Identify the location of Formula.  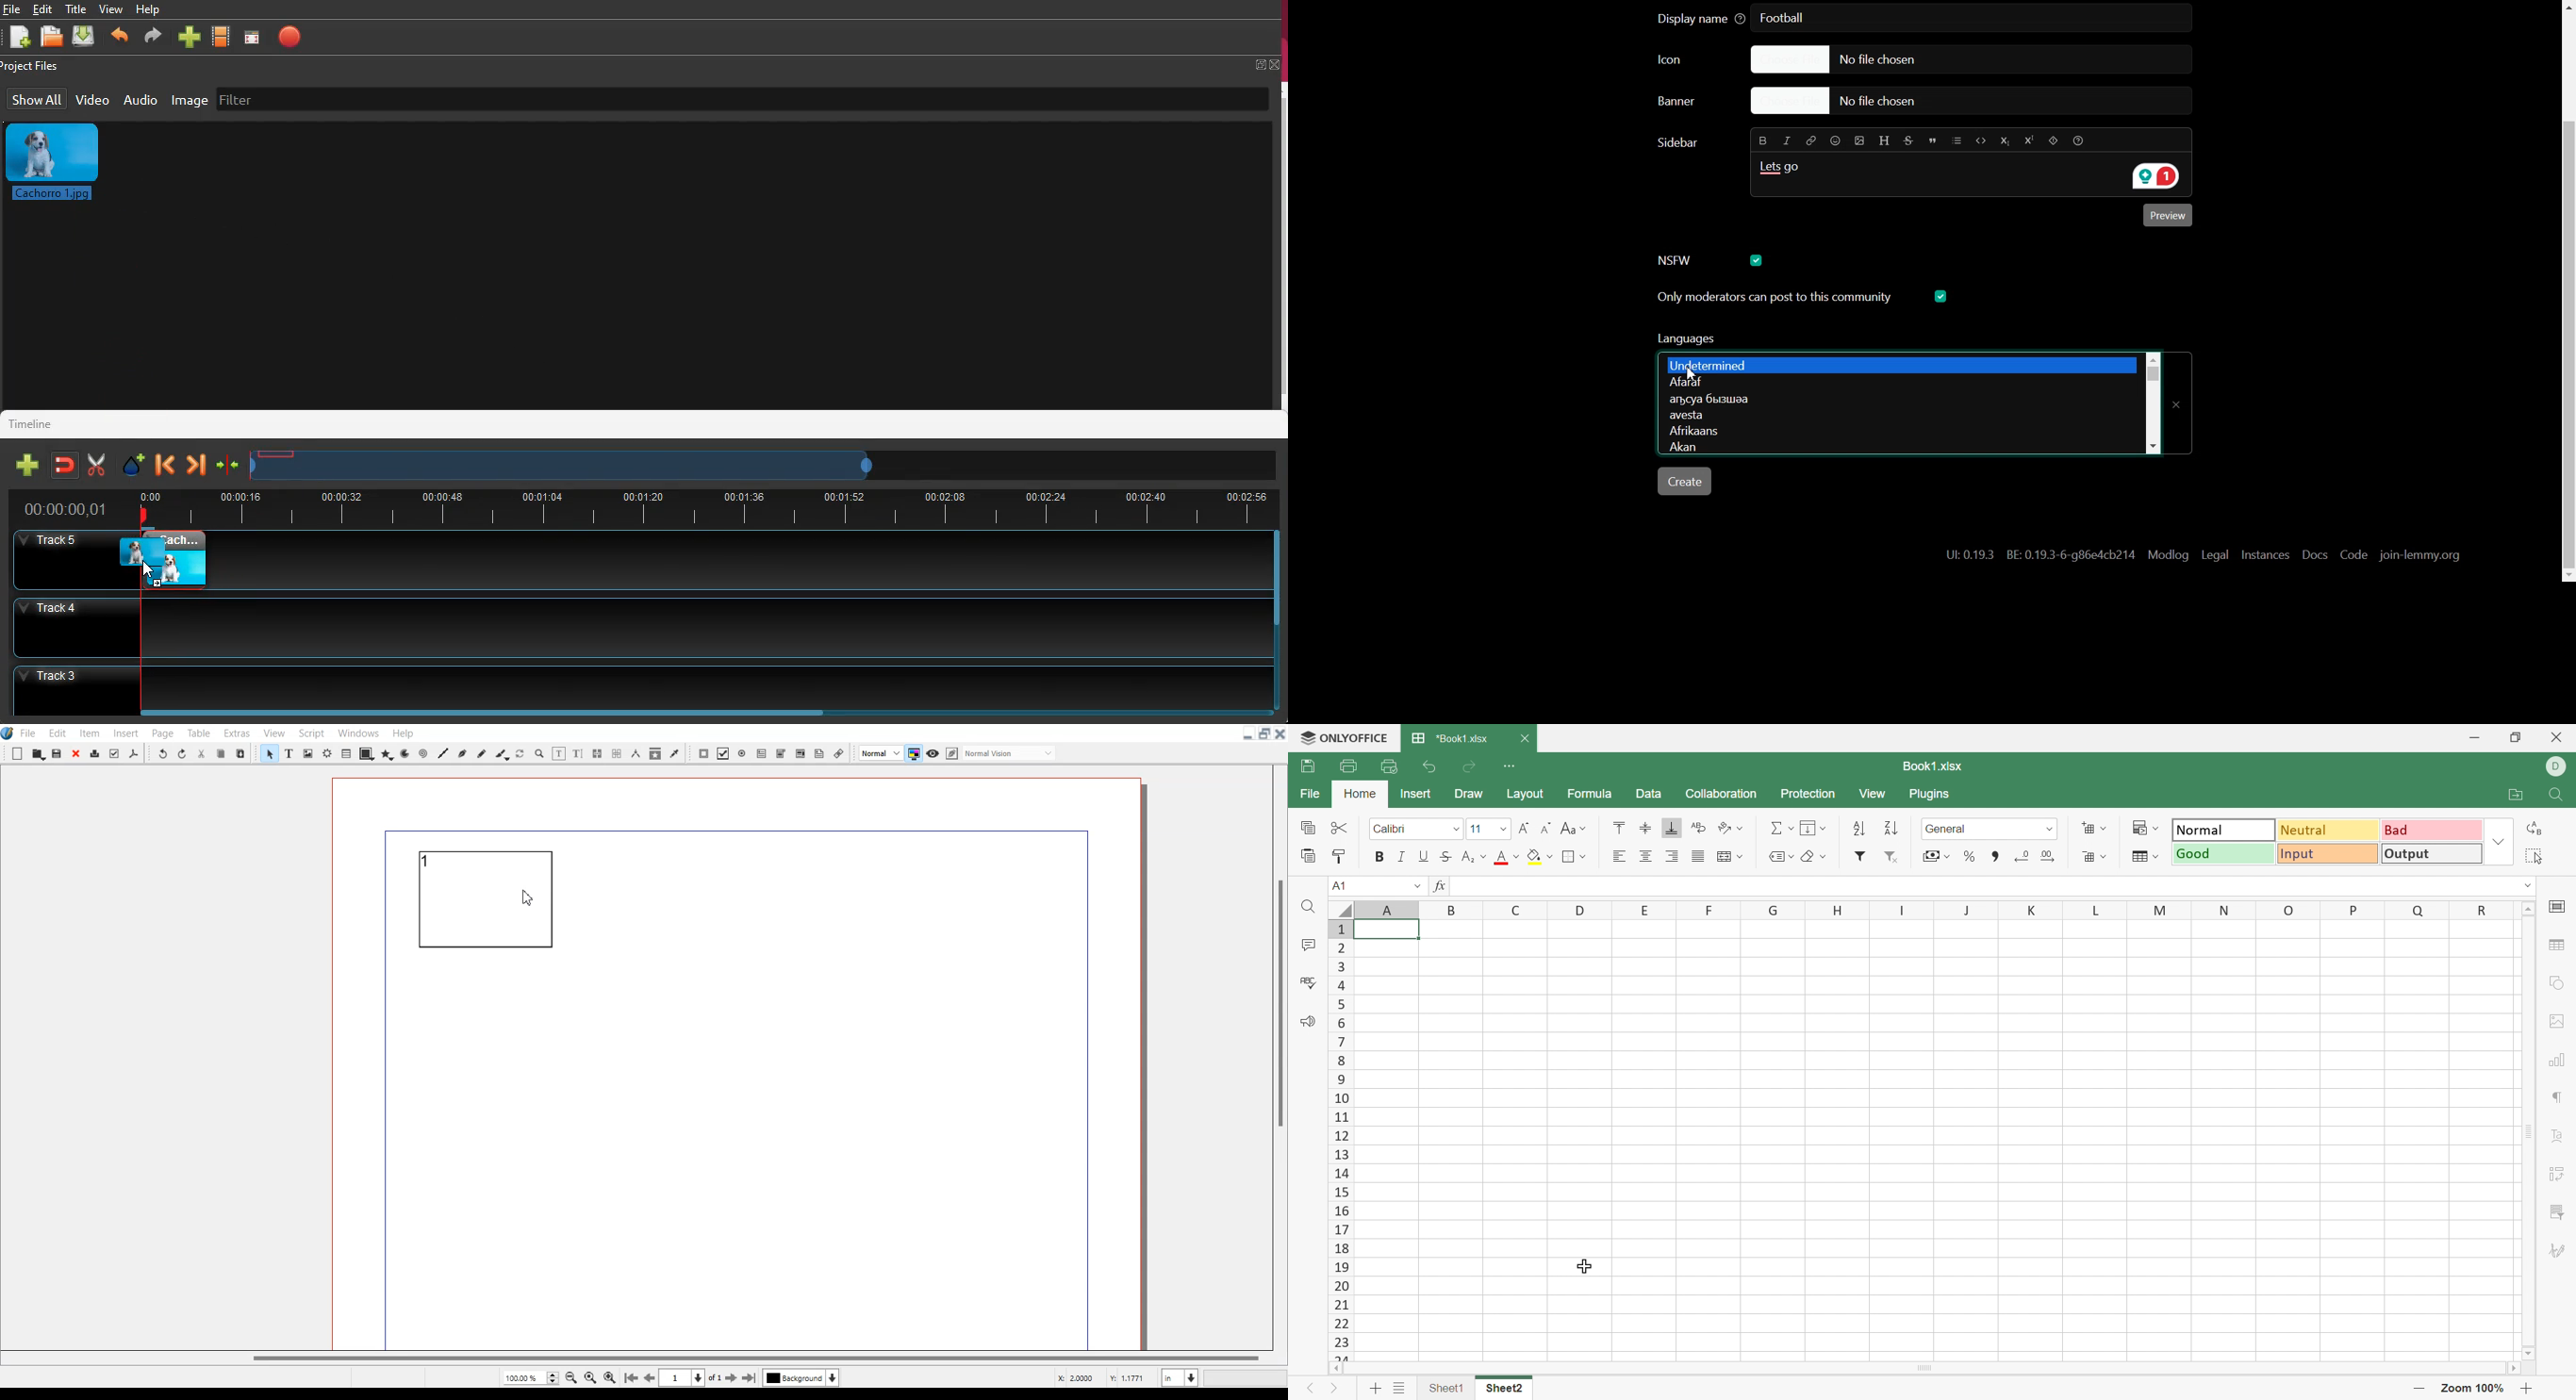
(1591, 795).